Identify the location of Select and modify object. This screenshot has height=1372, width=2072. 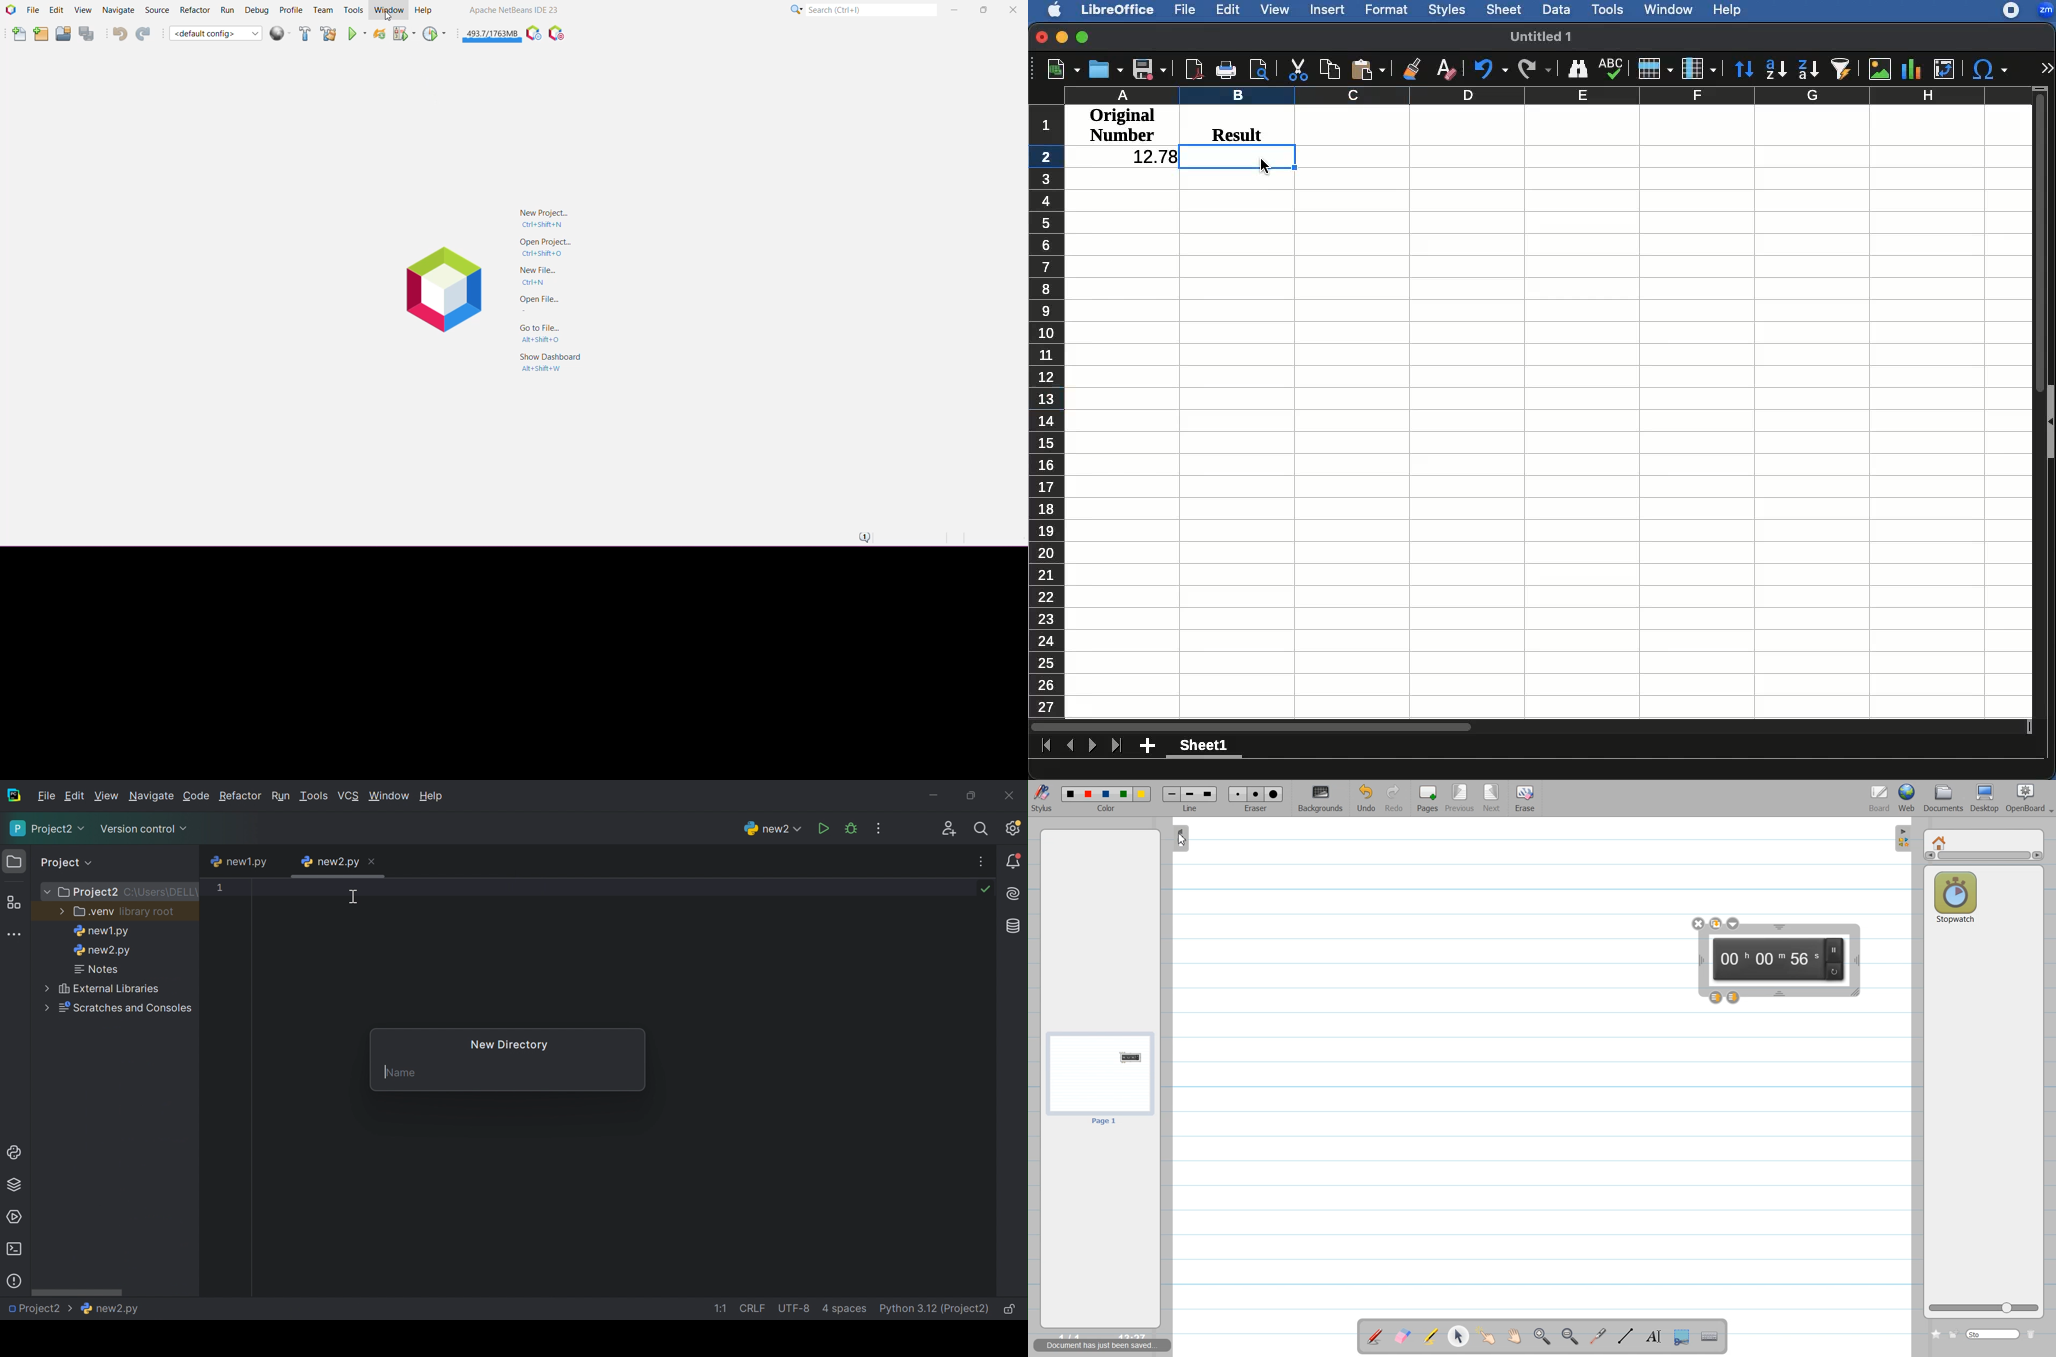
(1458, 1337).